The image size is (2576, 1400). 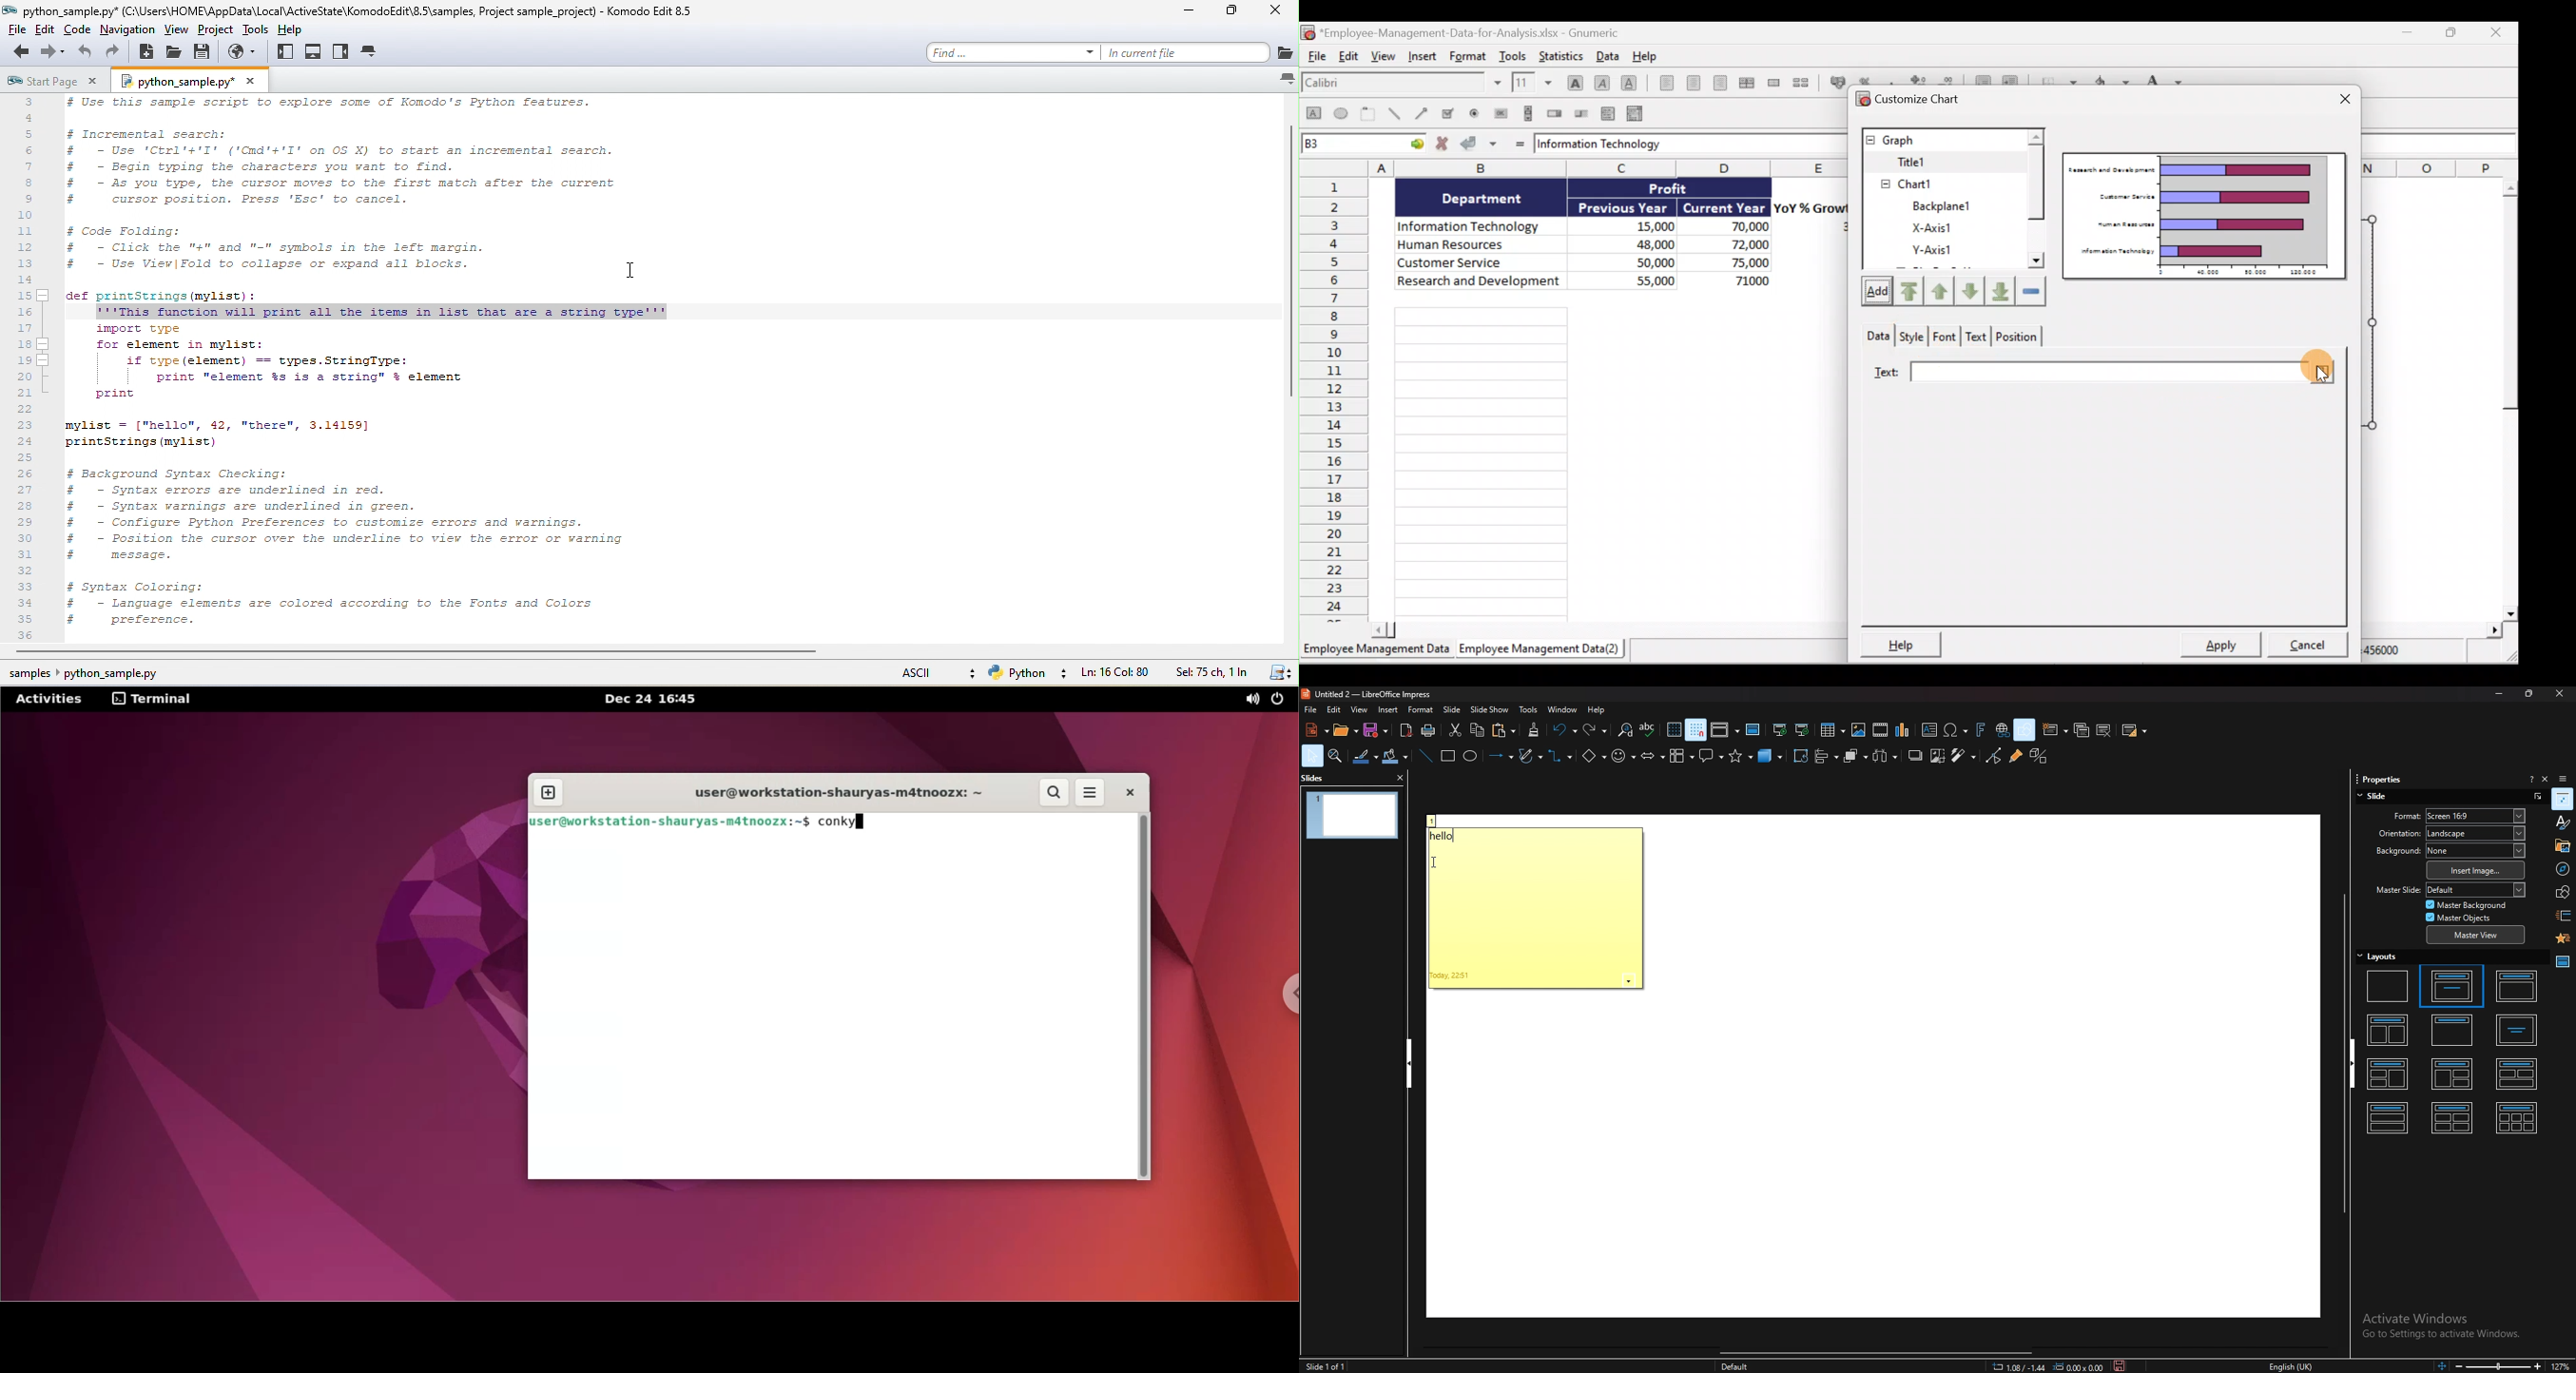 I want to click on display grid, so click(x=1674, y=730).